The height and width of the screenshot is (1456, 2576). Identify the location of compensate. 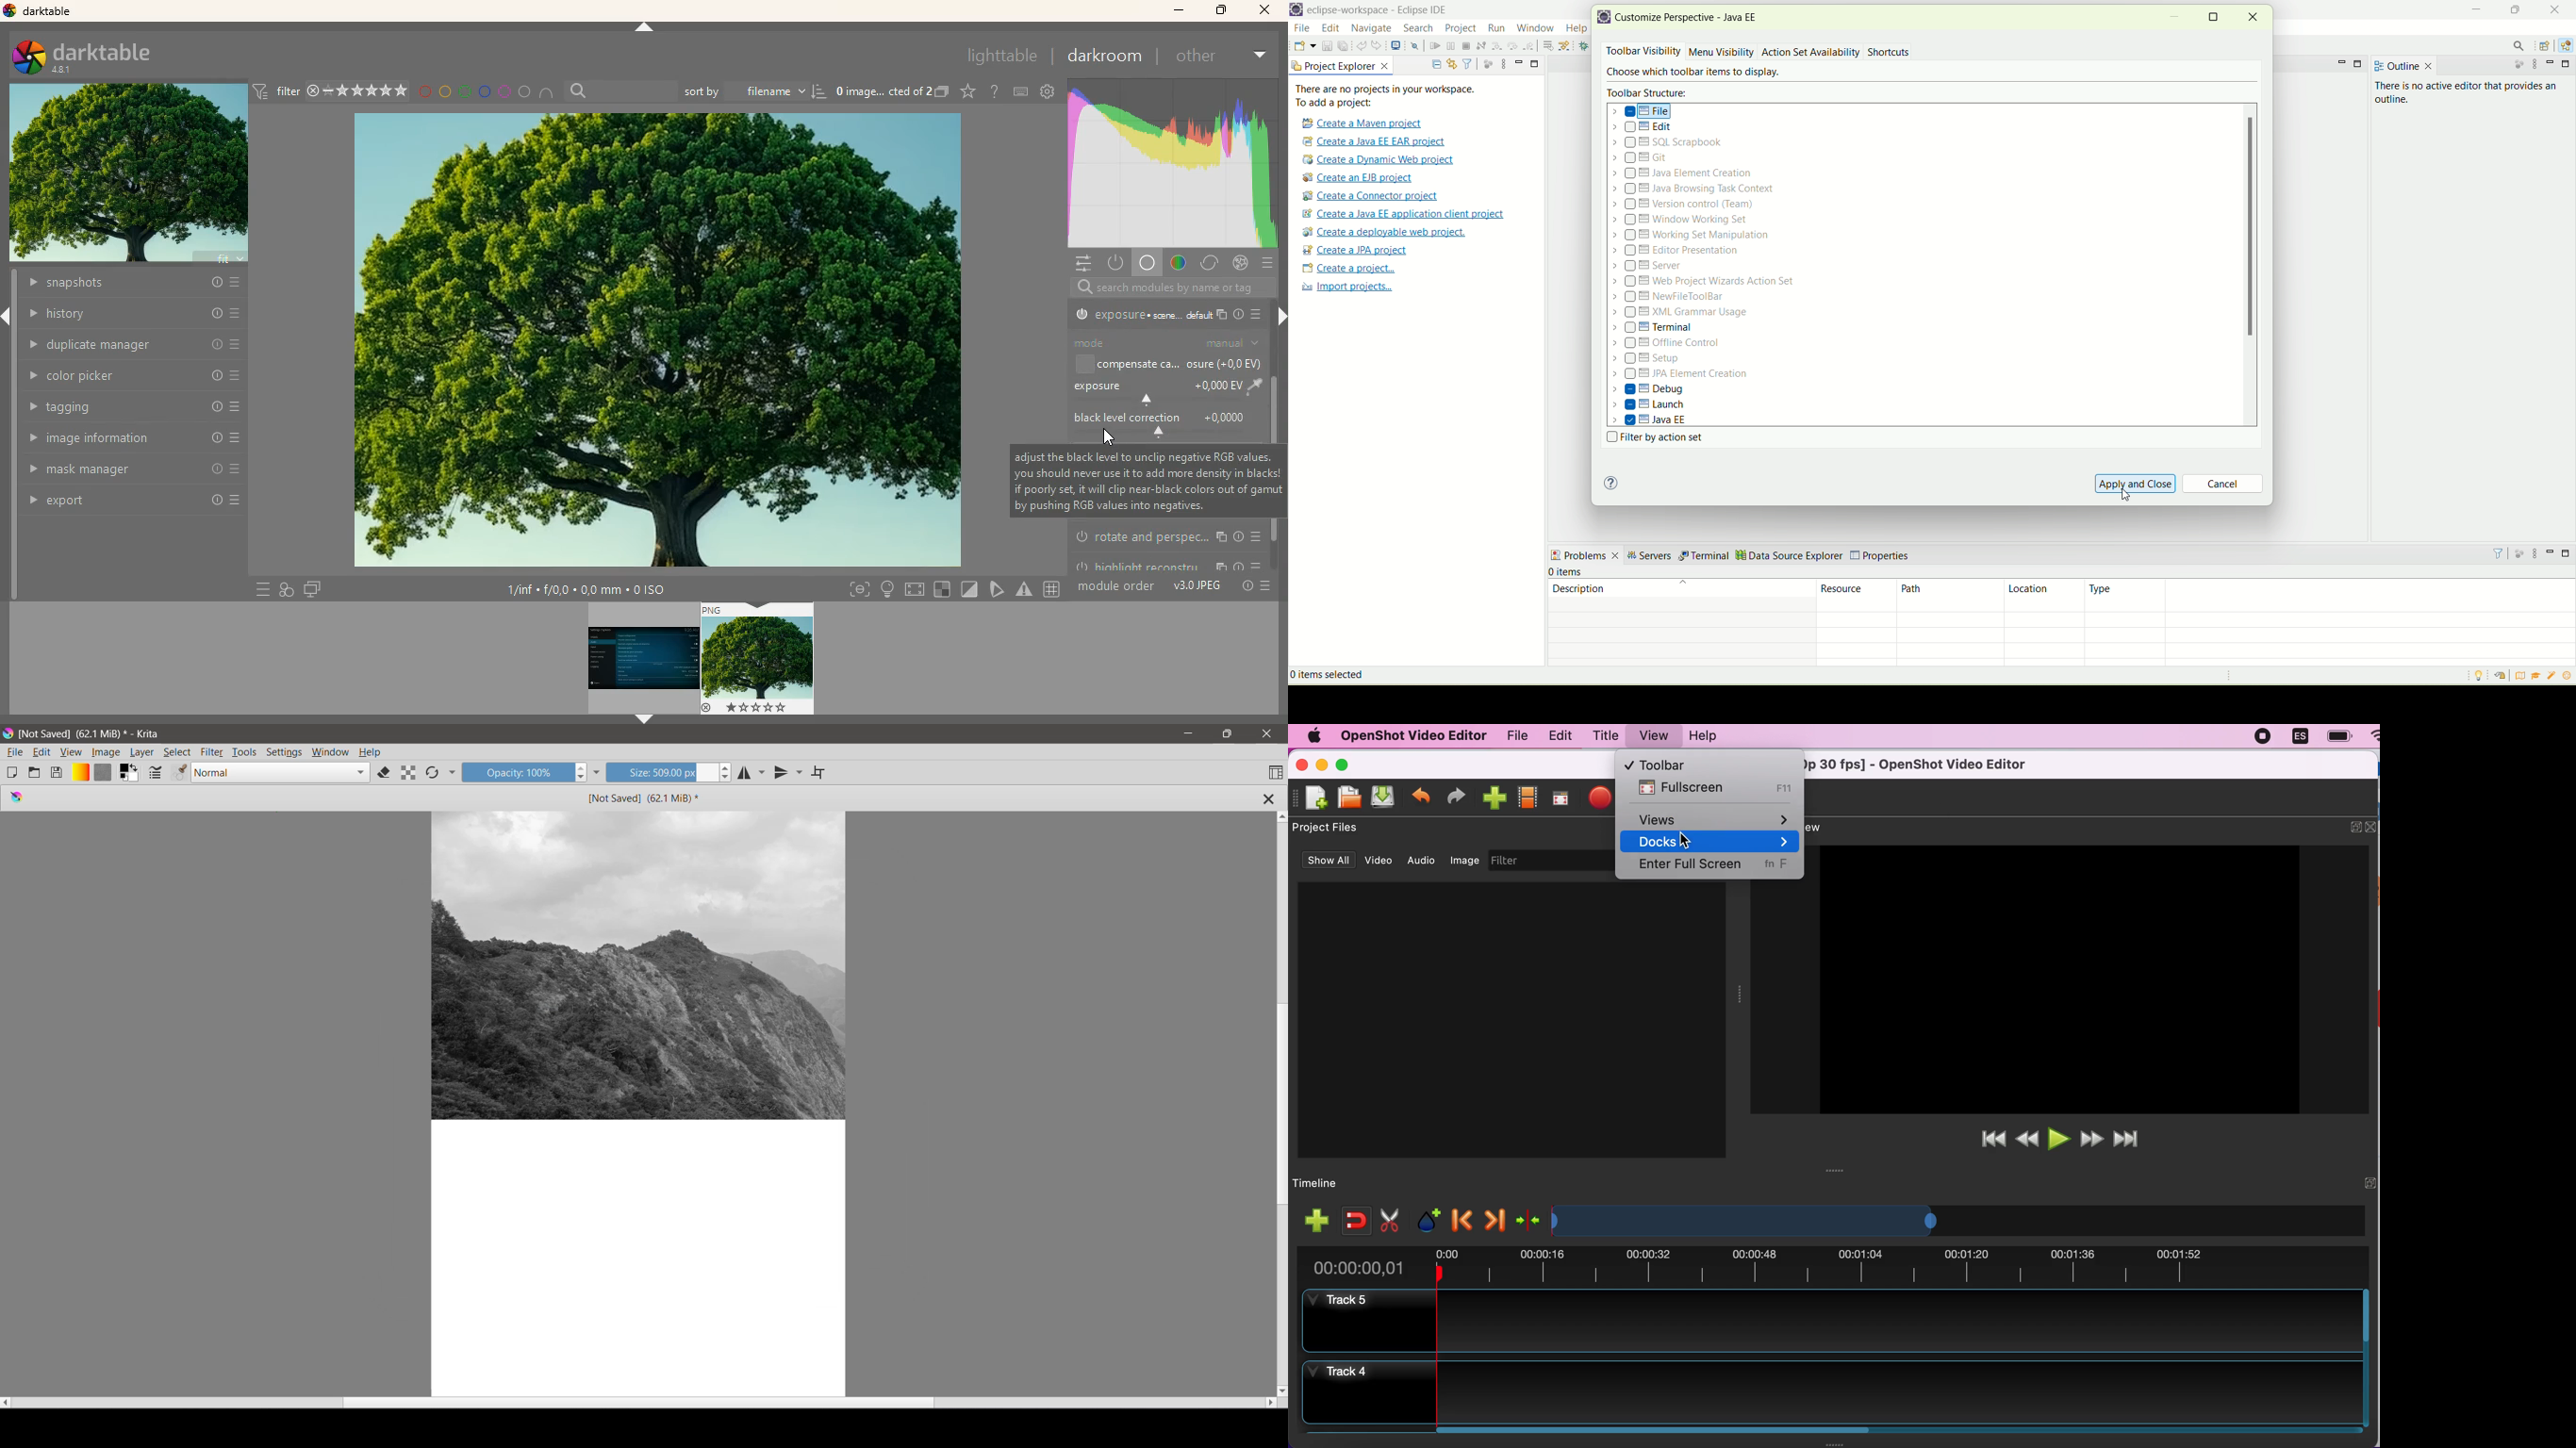
(1168, 365).